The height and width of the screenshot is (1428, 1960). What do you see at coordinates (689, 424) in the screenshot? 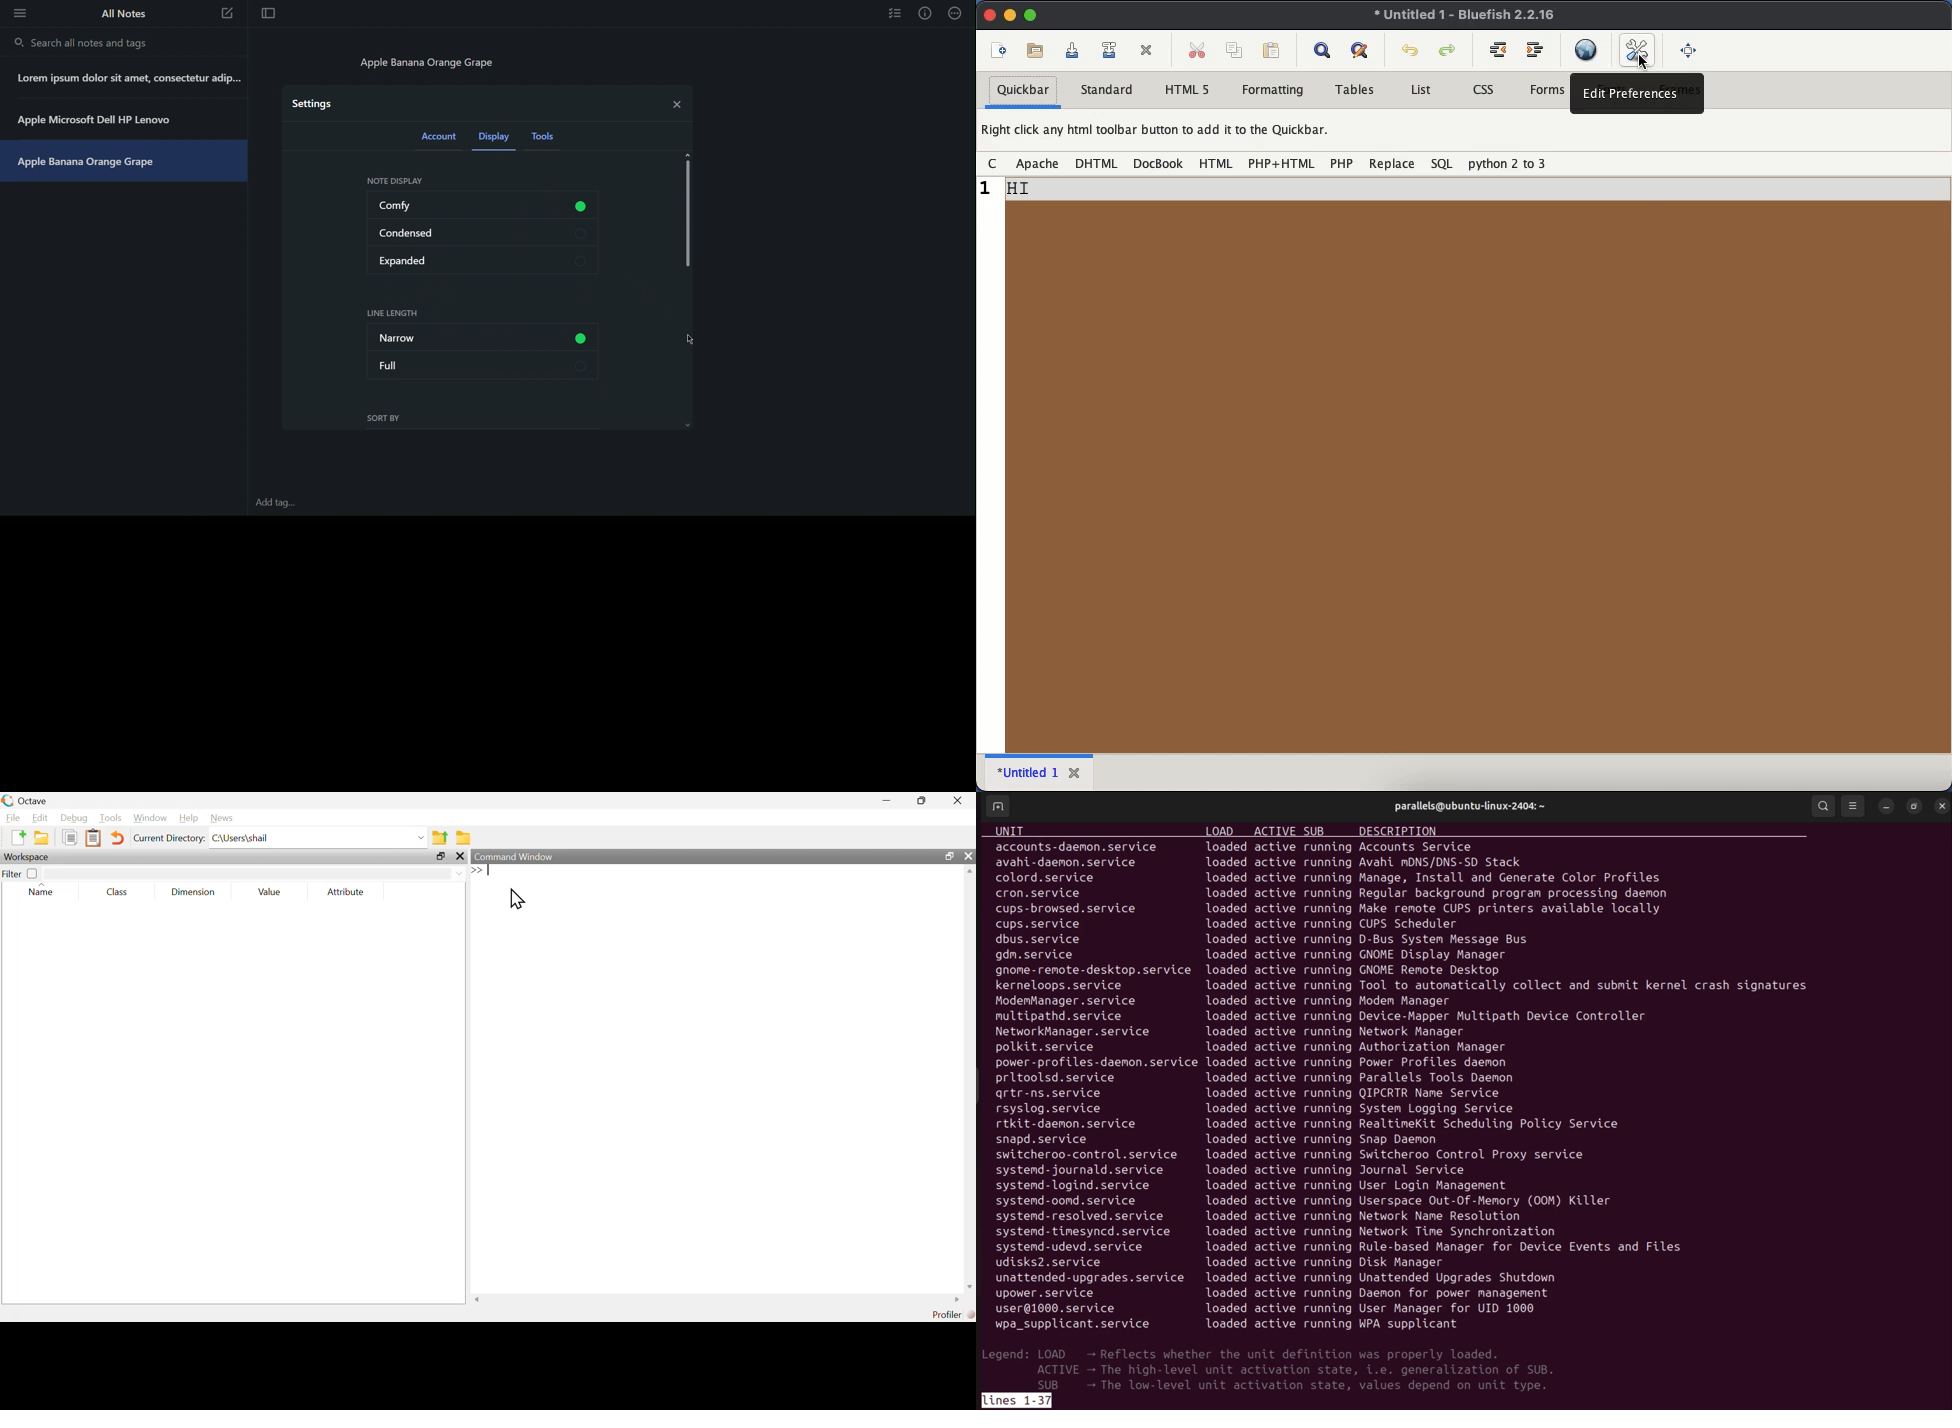
I see `scroll down` at bounding box center [689, 424].